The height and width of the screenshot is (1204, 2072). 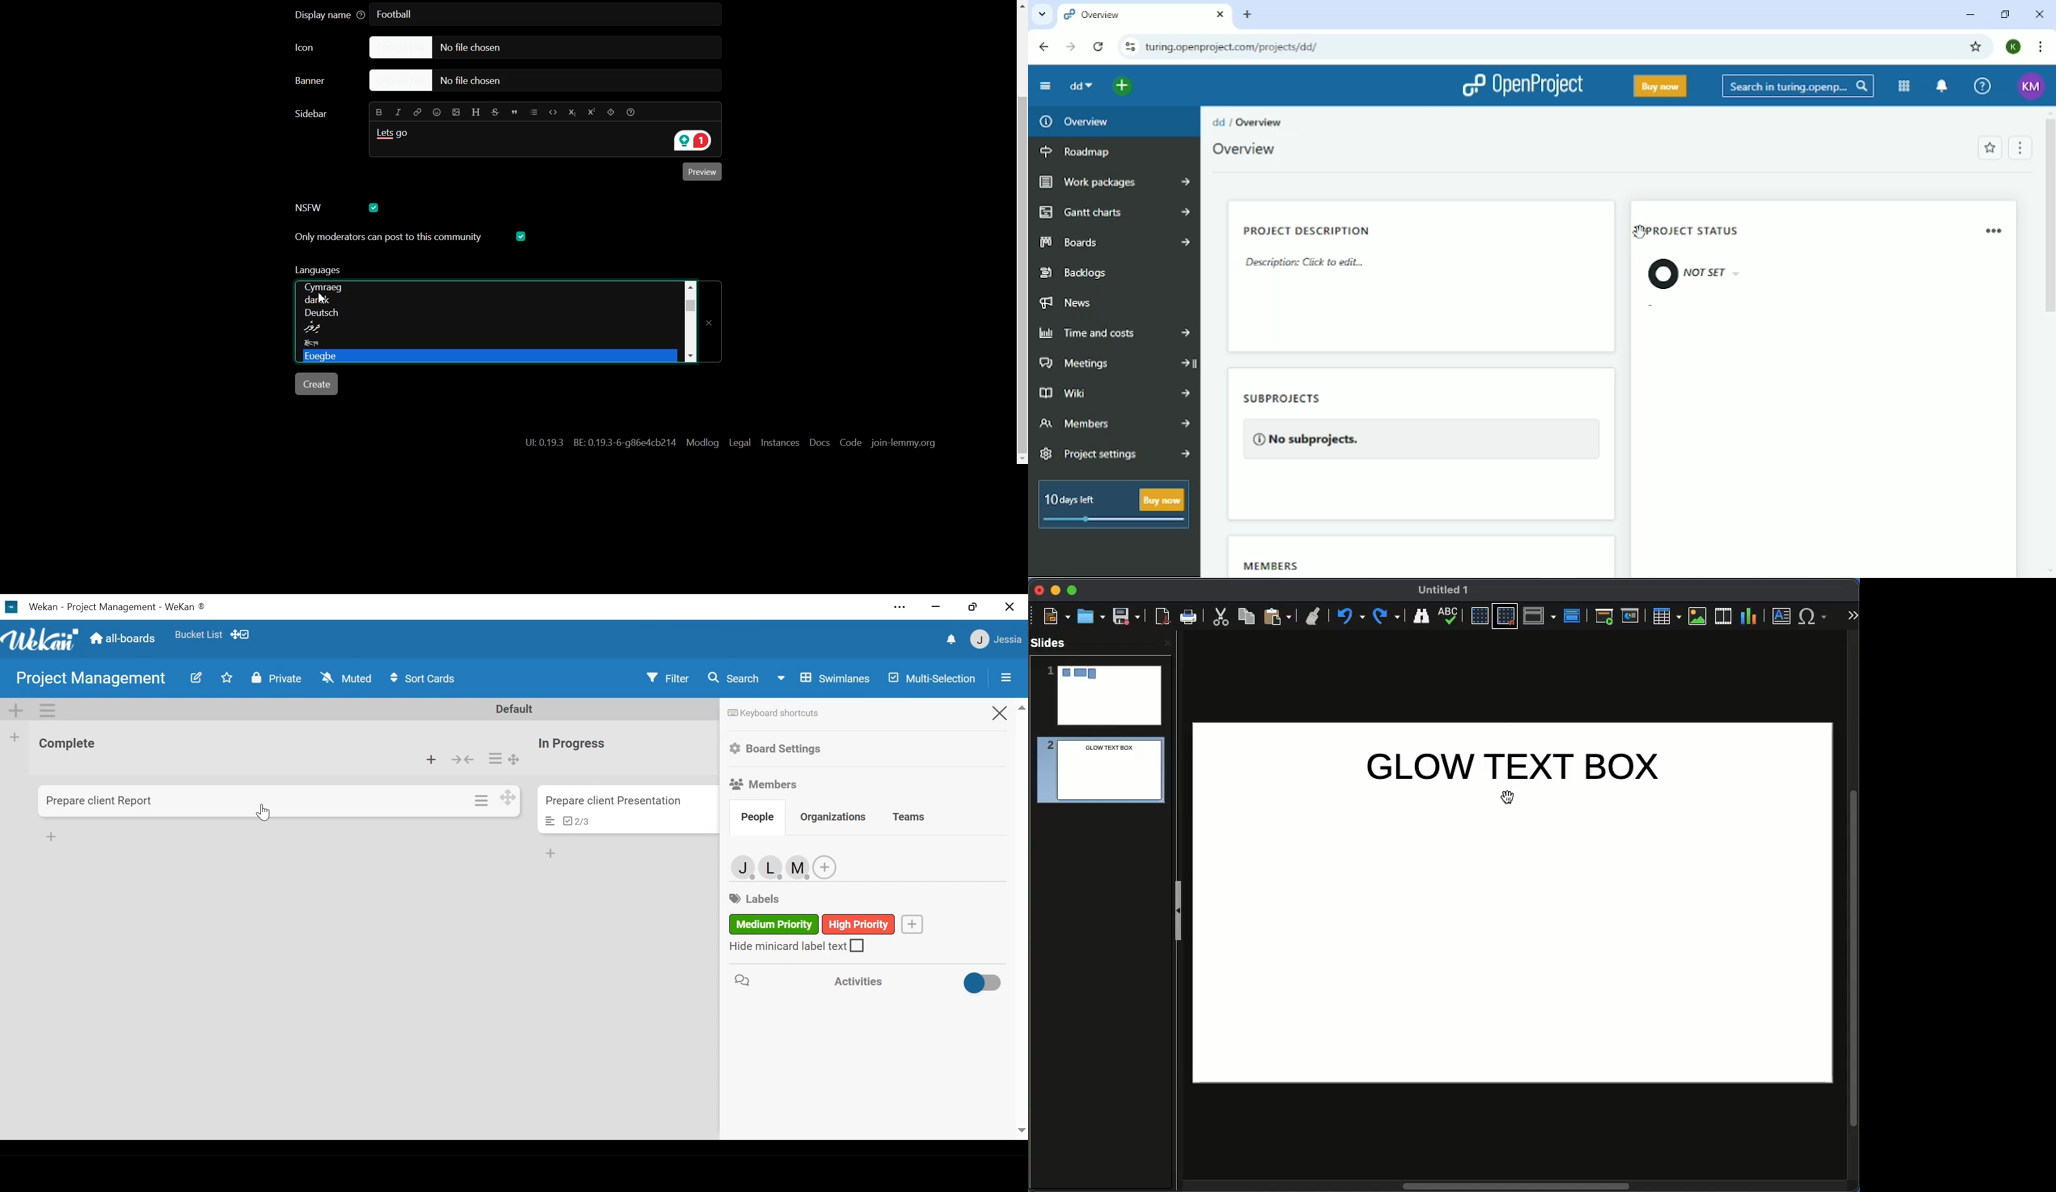 I want to click on First slide, so click(x=1605, y=616).